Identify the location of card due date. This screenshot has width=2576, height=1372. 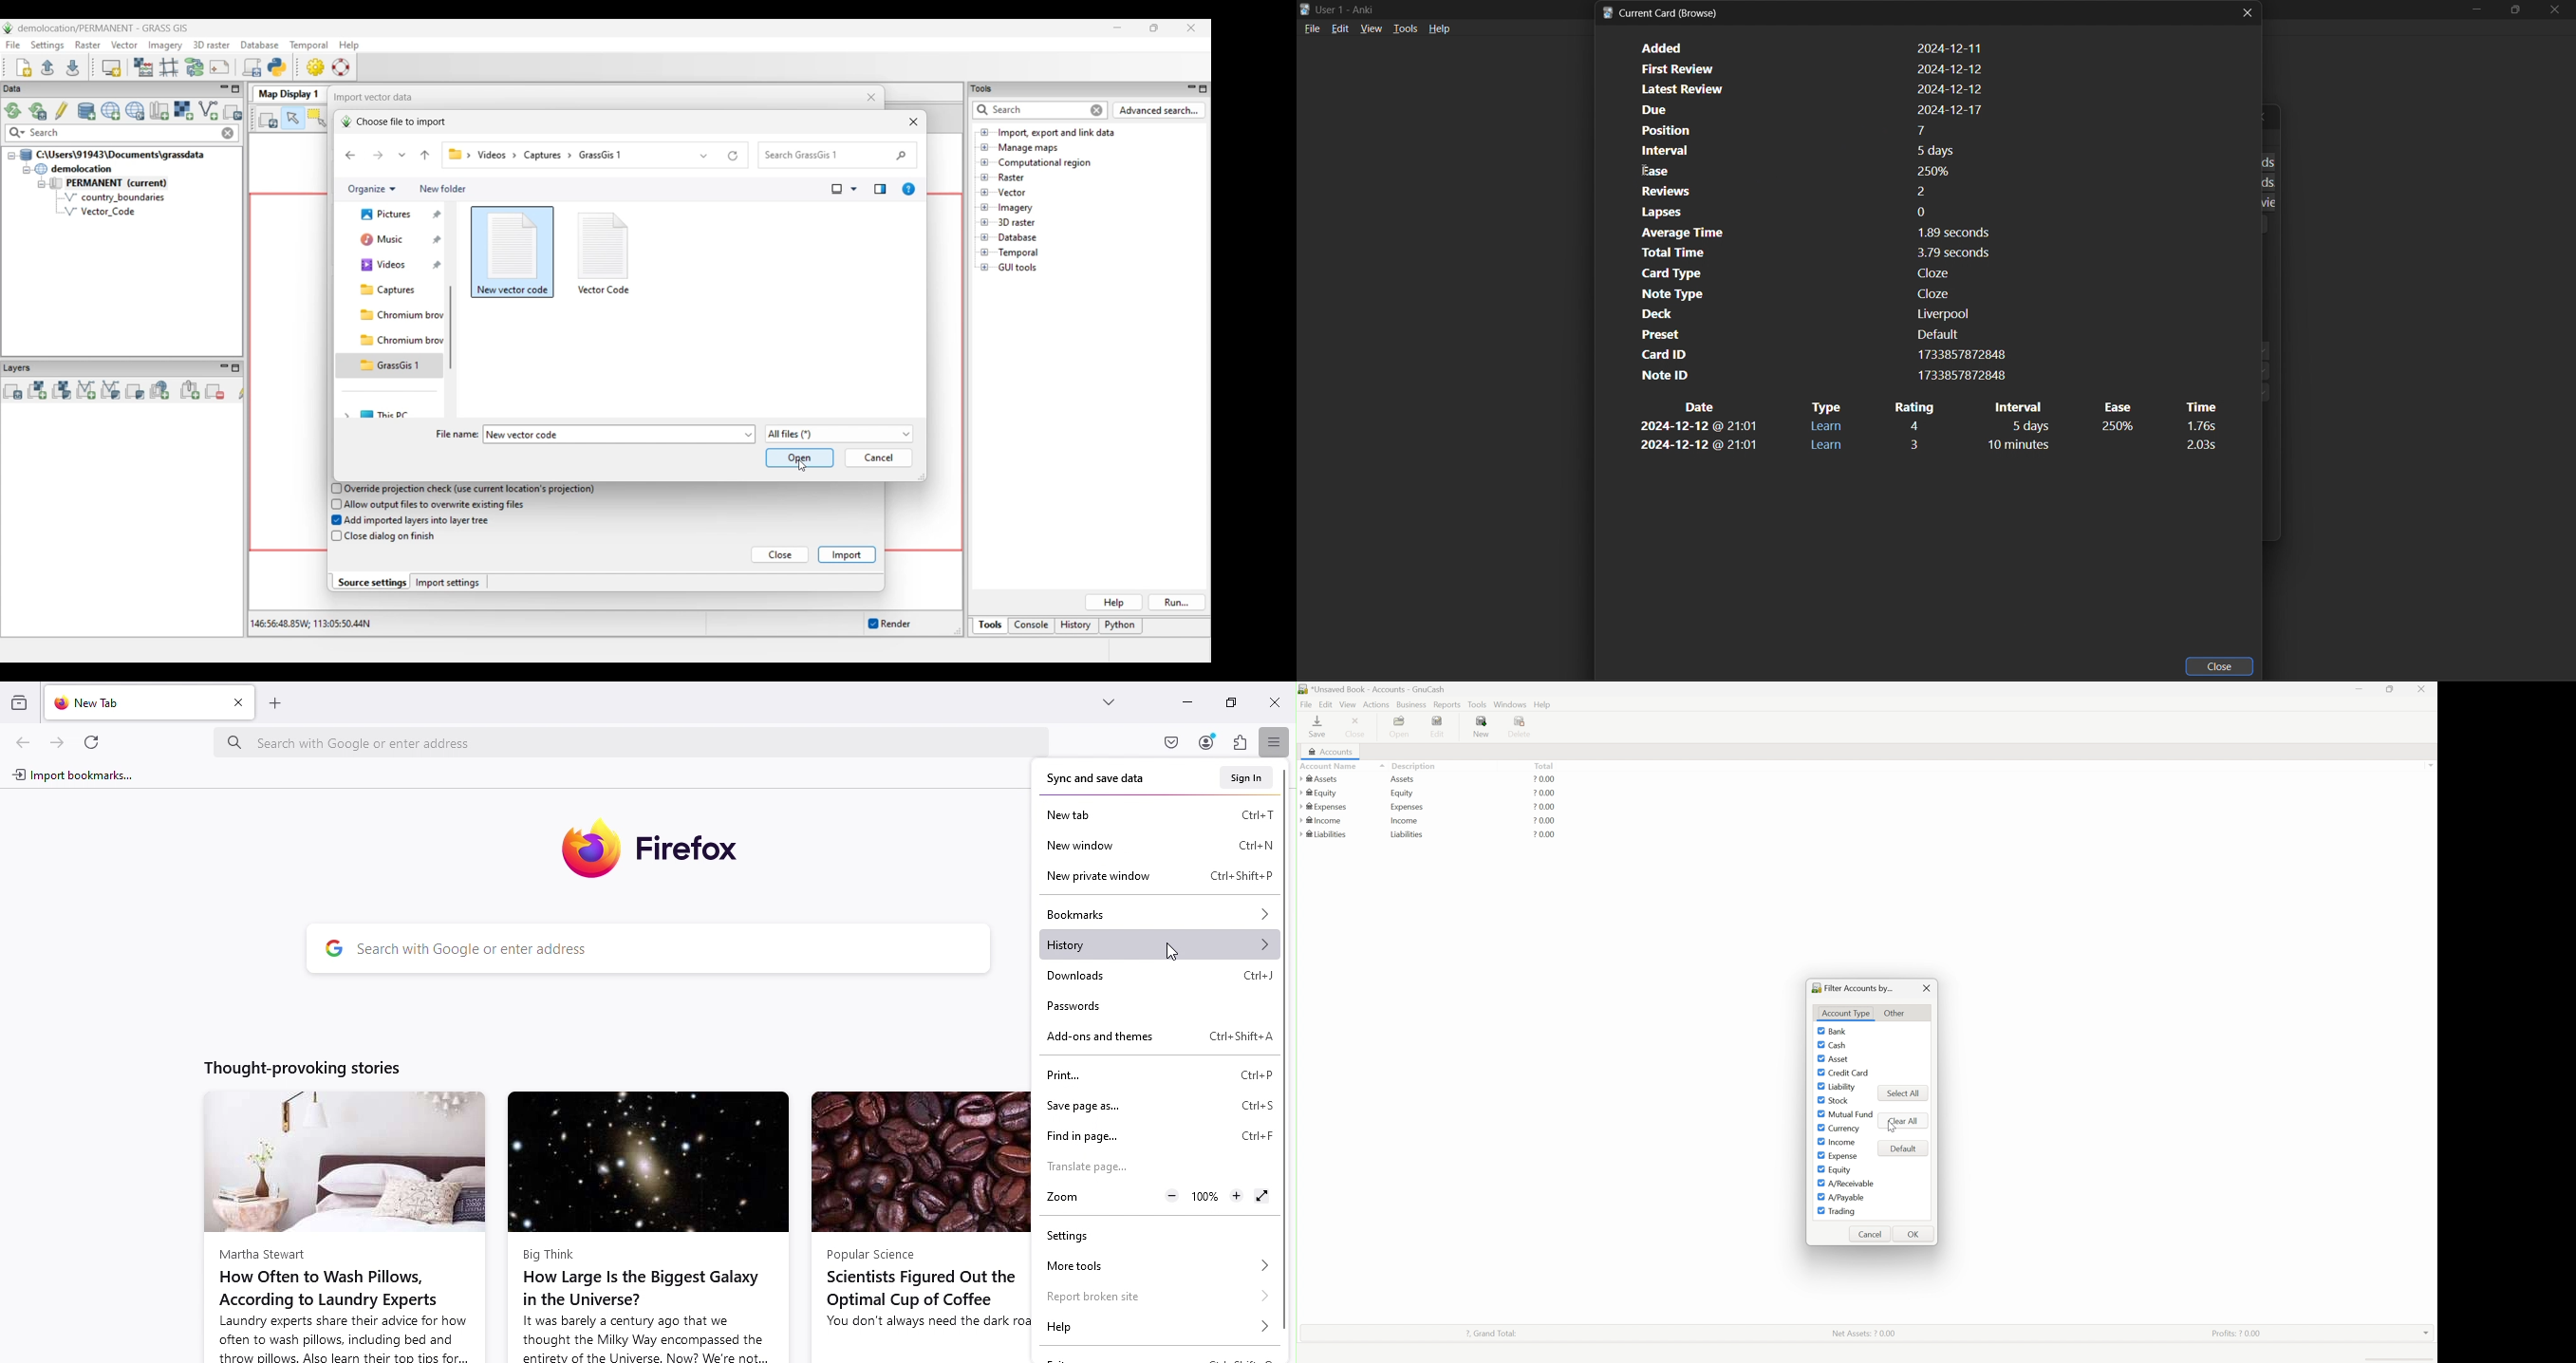
(1809, 111).